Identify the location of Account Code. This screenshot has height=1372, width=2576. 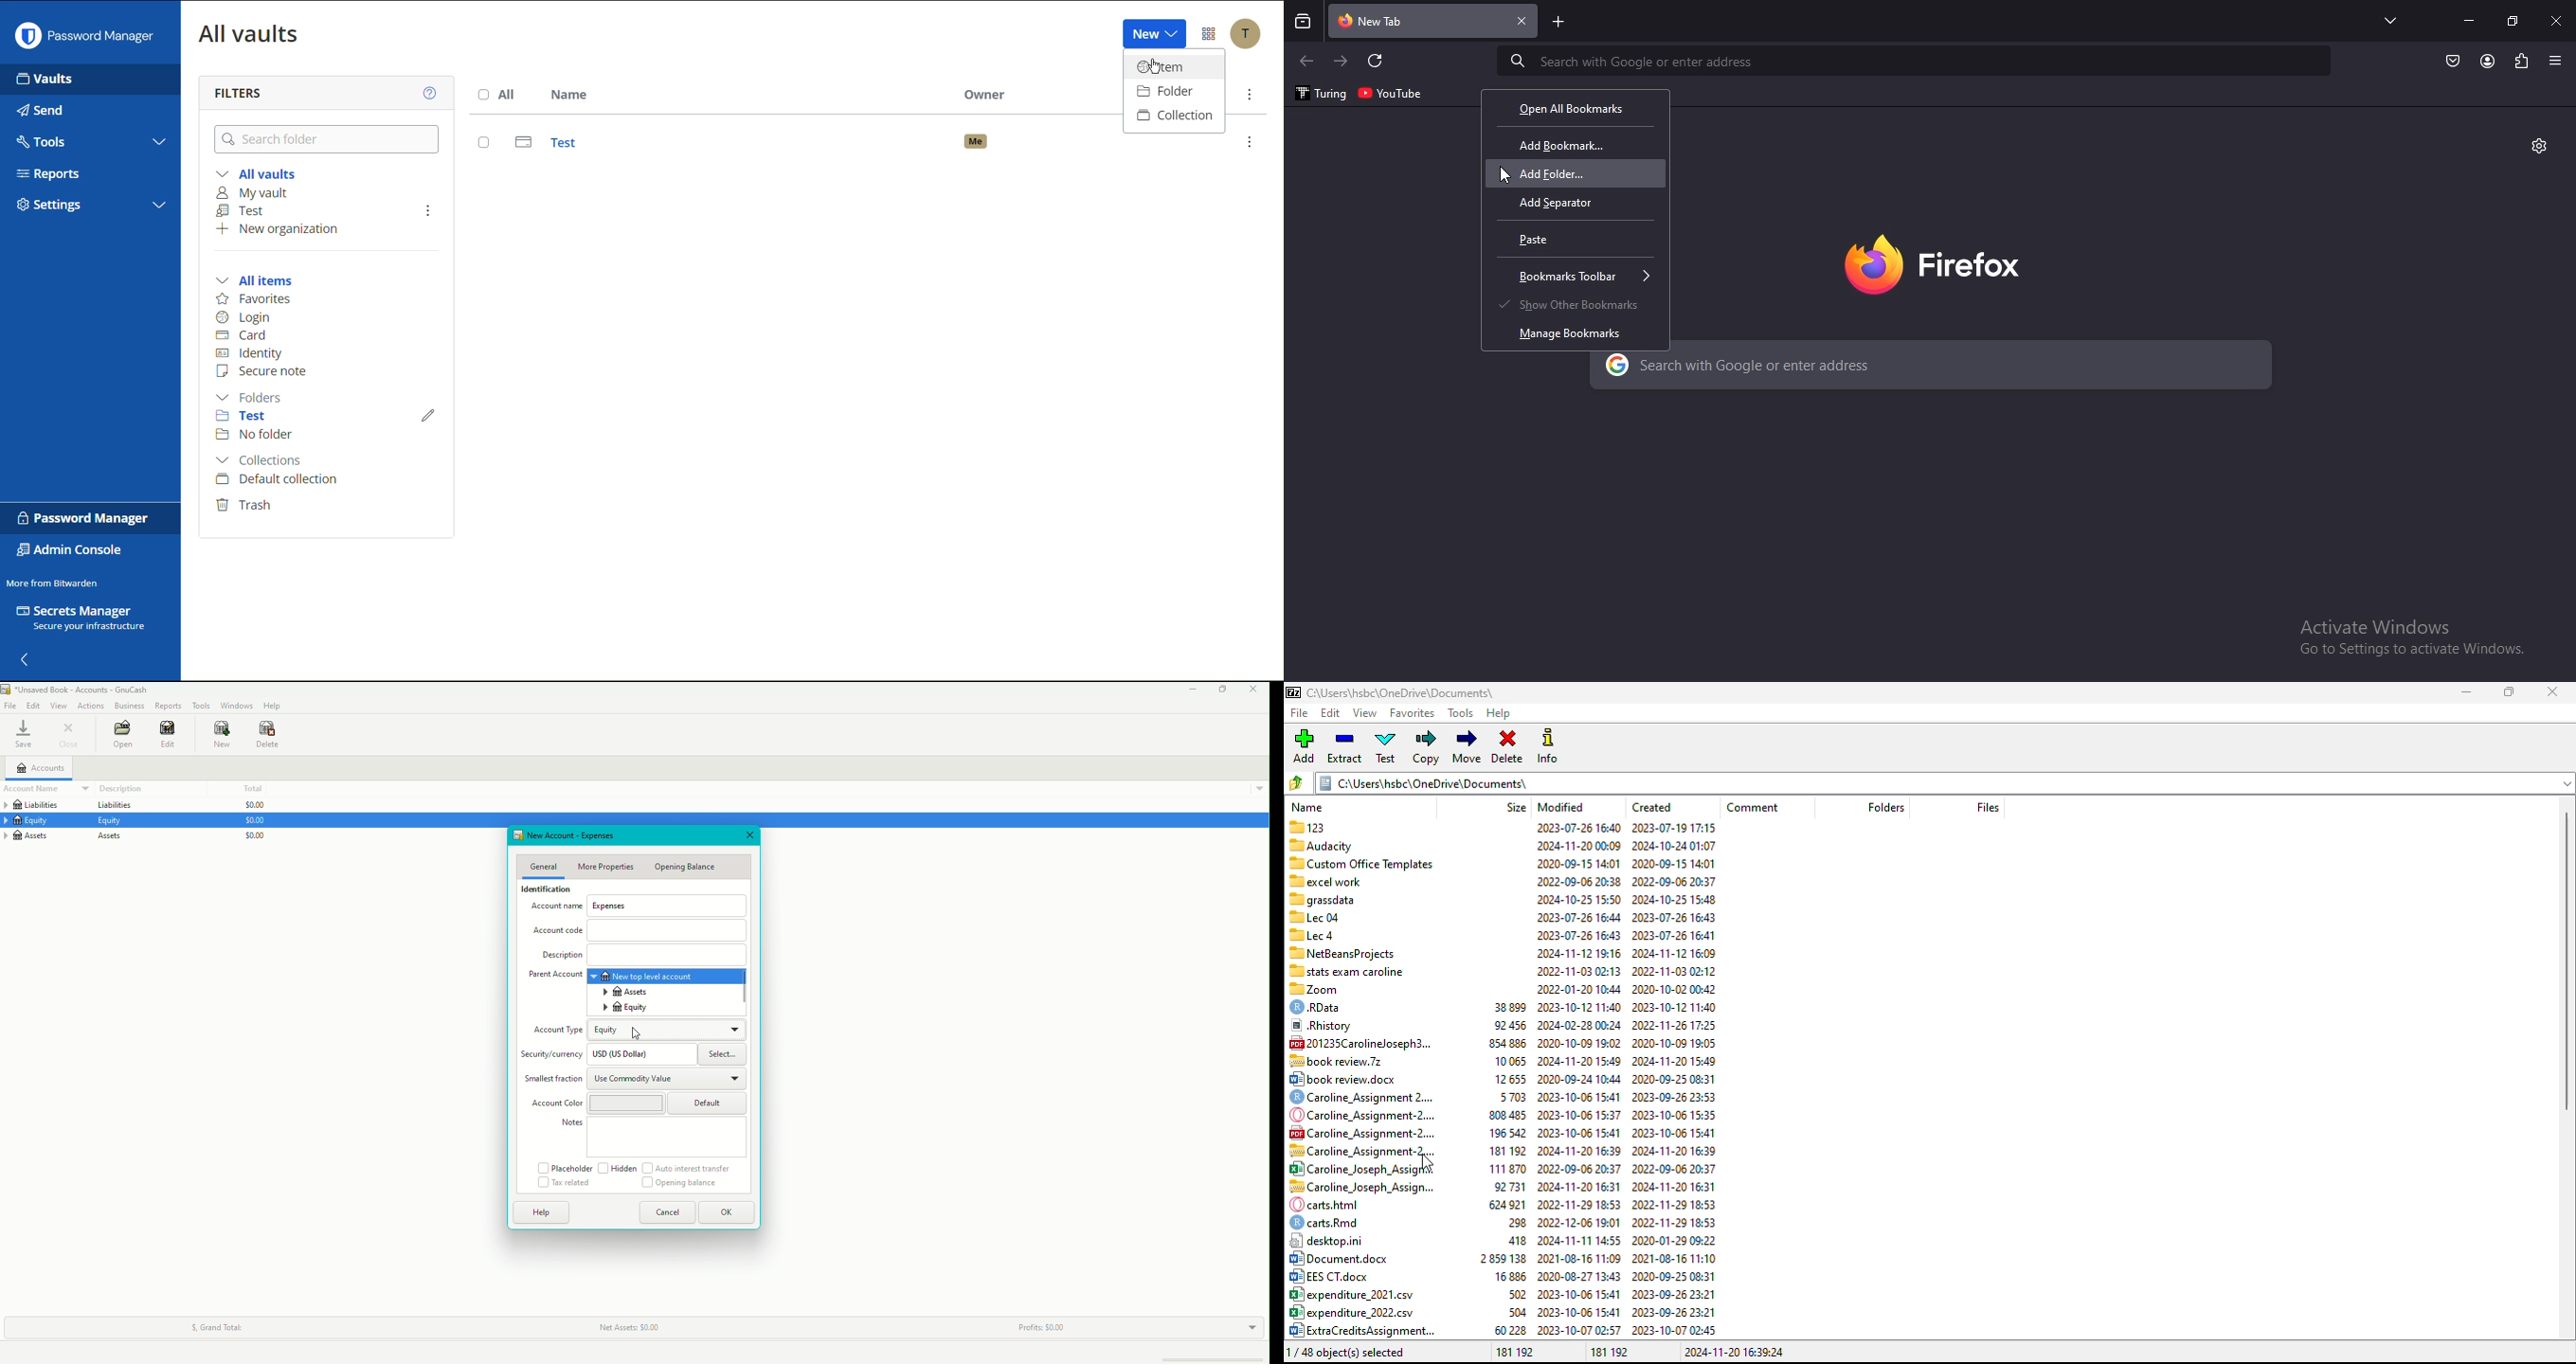
(641, 930).